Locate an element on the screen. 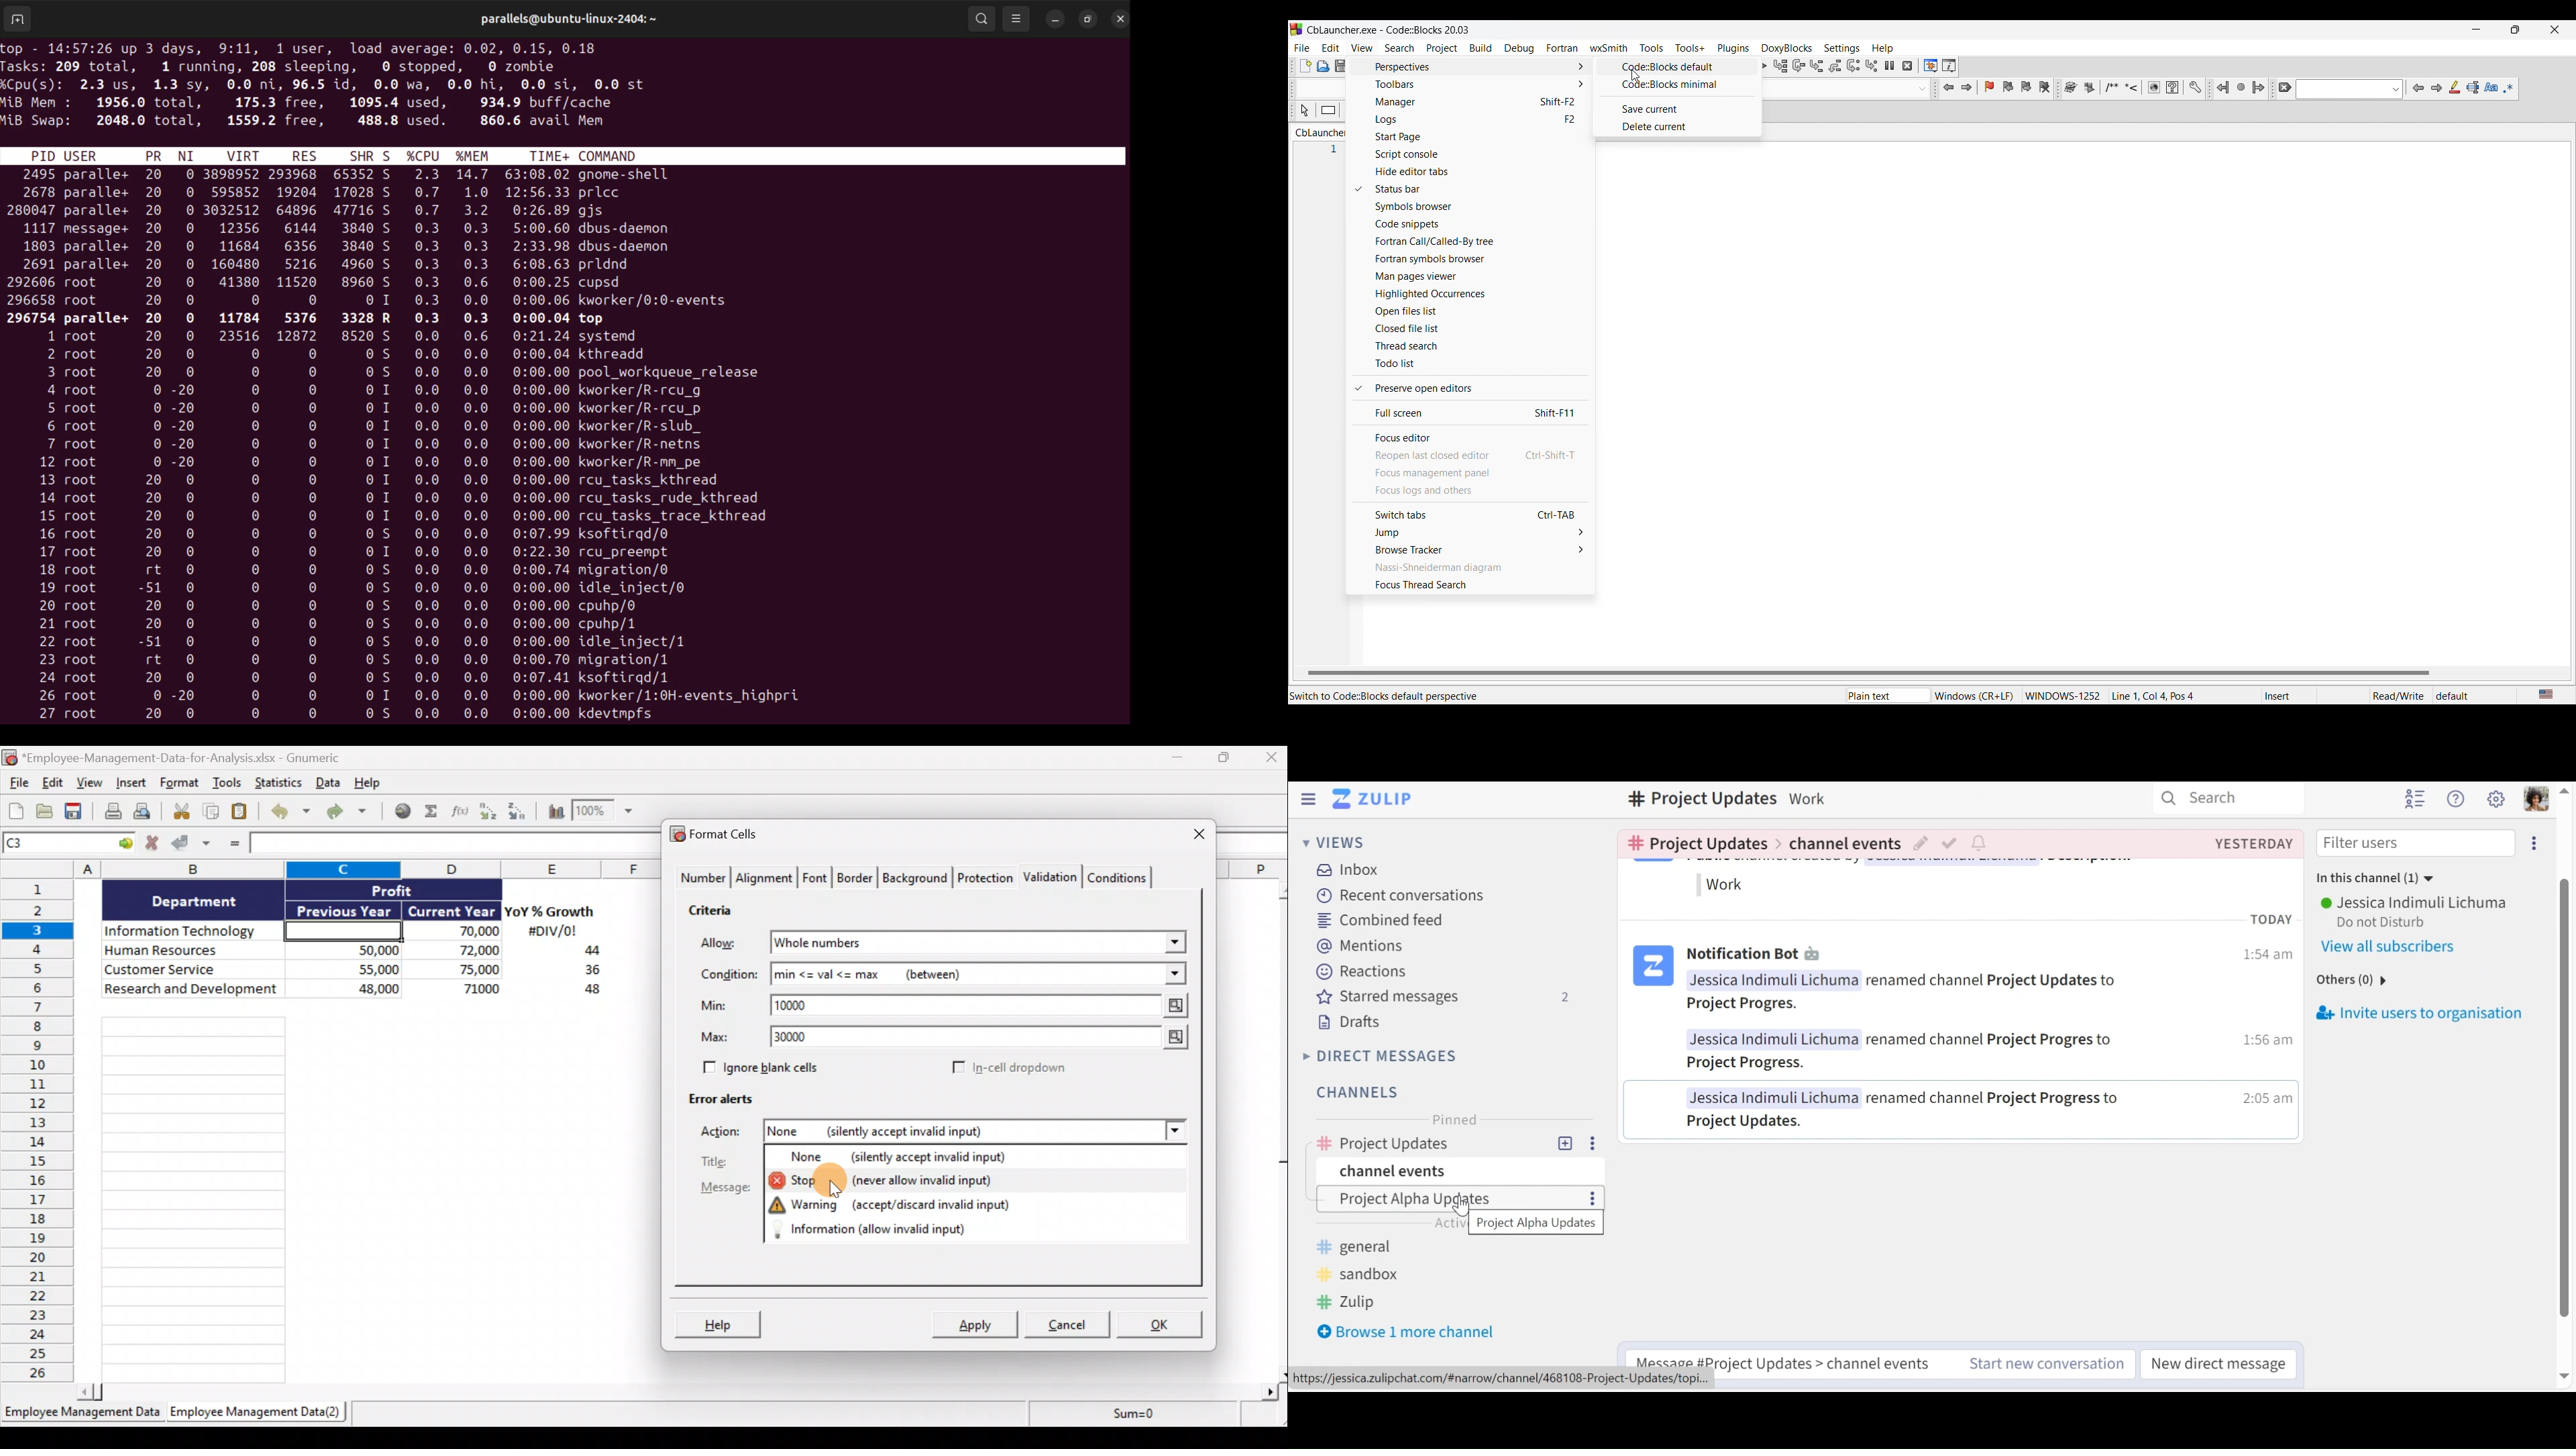 The height and width of the screenshot is (1456, 2576). Browser 1 more channel is located at coordinates (1405, 1331).